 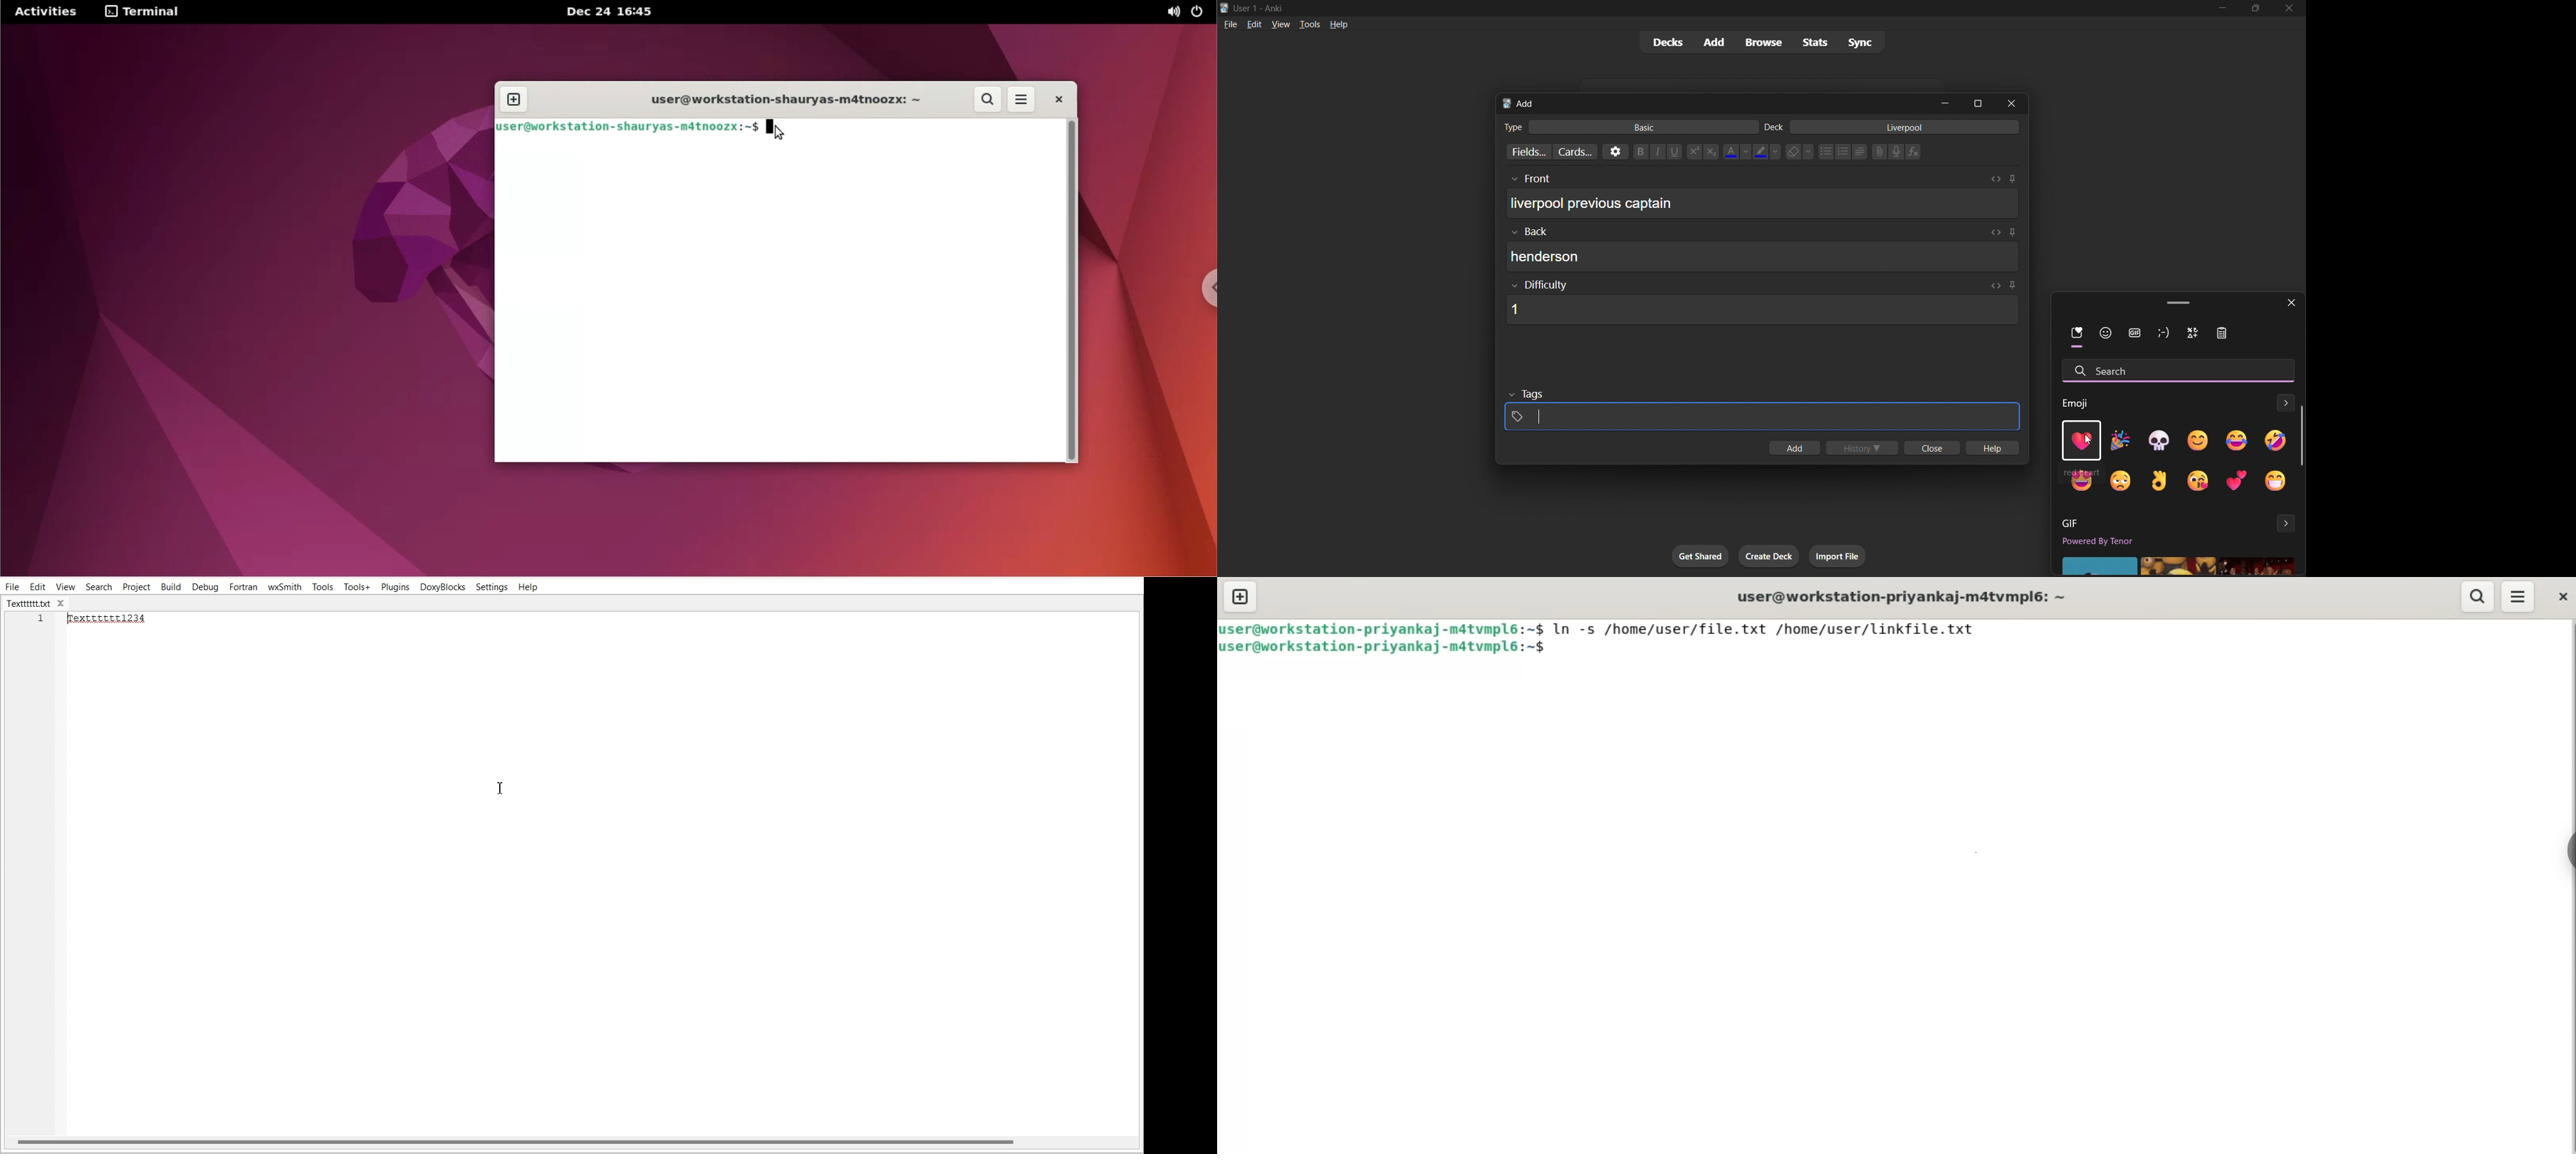 I want to click on card back input box, so click(x=1766, y=250).